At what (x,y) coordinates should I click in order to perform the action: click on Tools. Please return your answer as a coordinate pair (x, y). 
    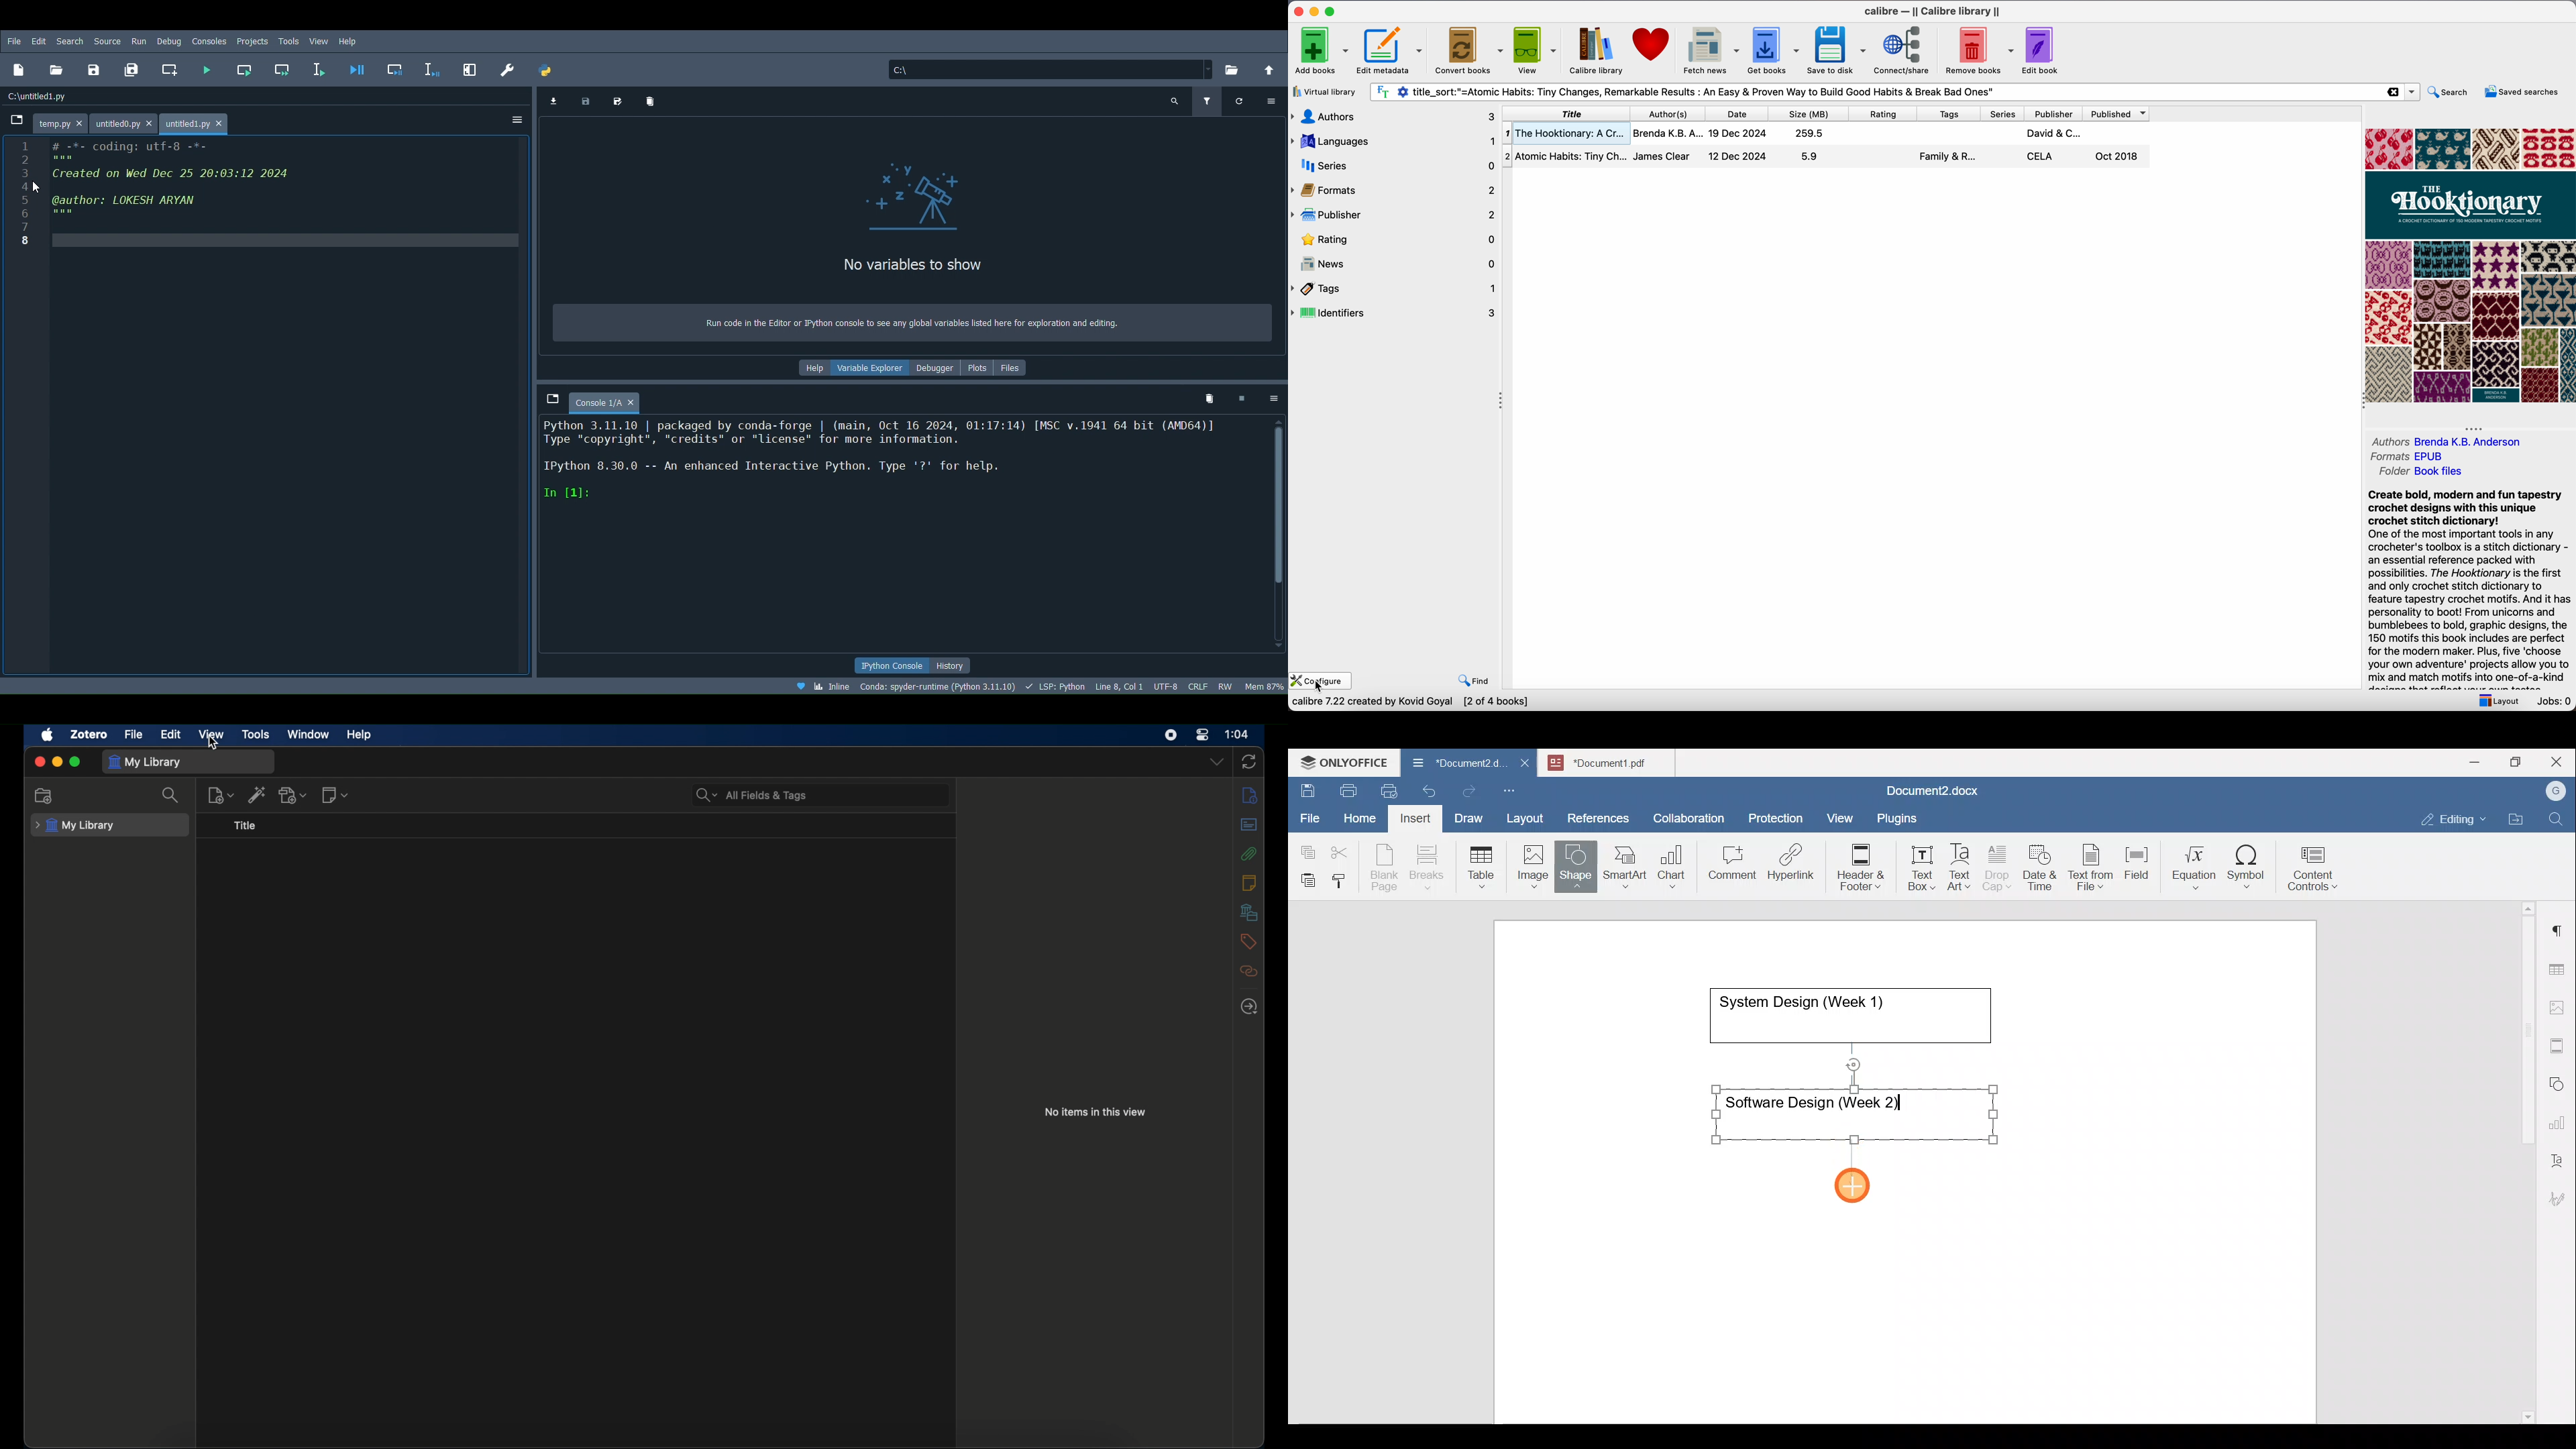
    Looking at the image, I should click on (289, 40).